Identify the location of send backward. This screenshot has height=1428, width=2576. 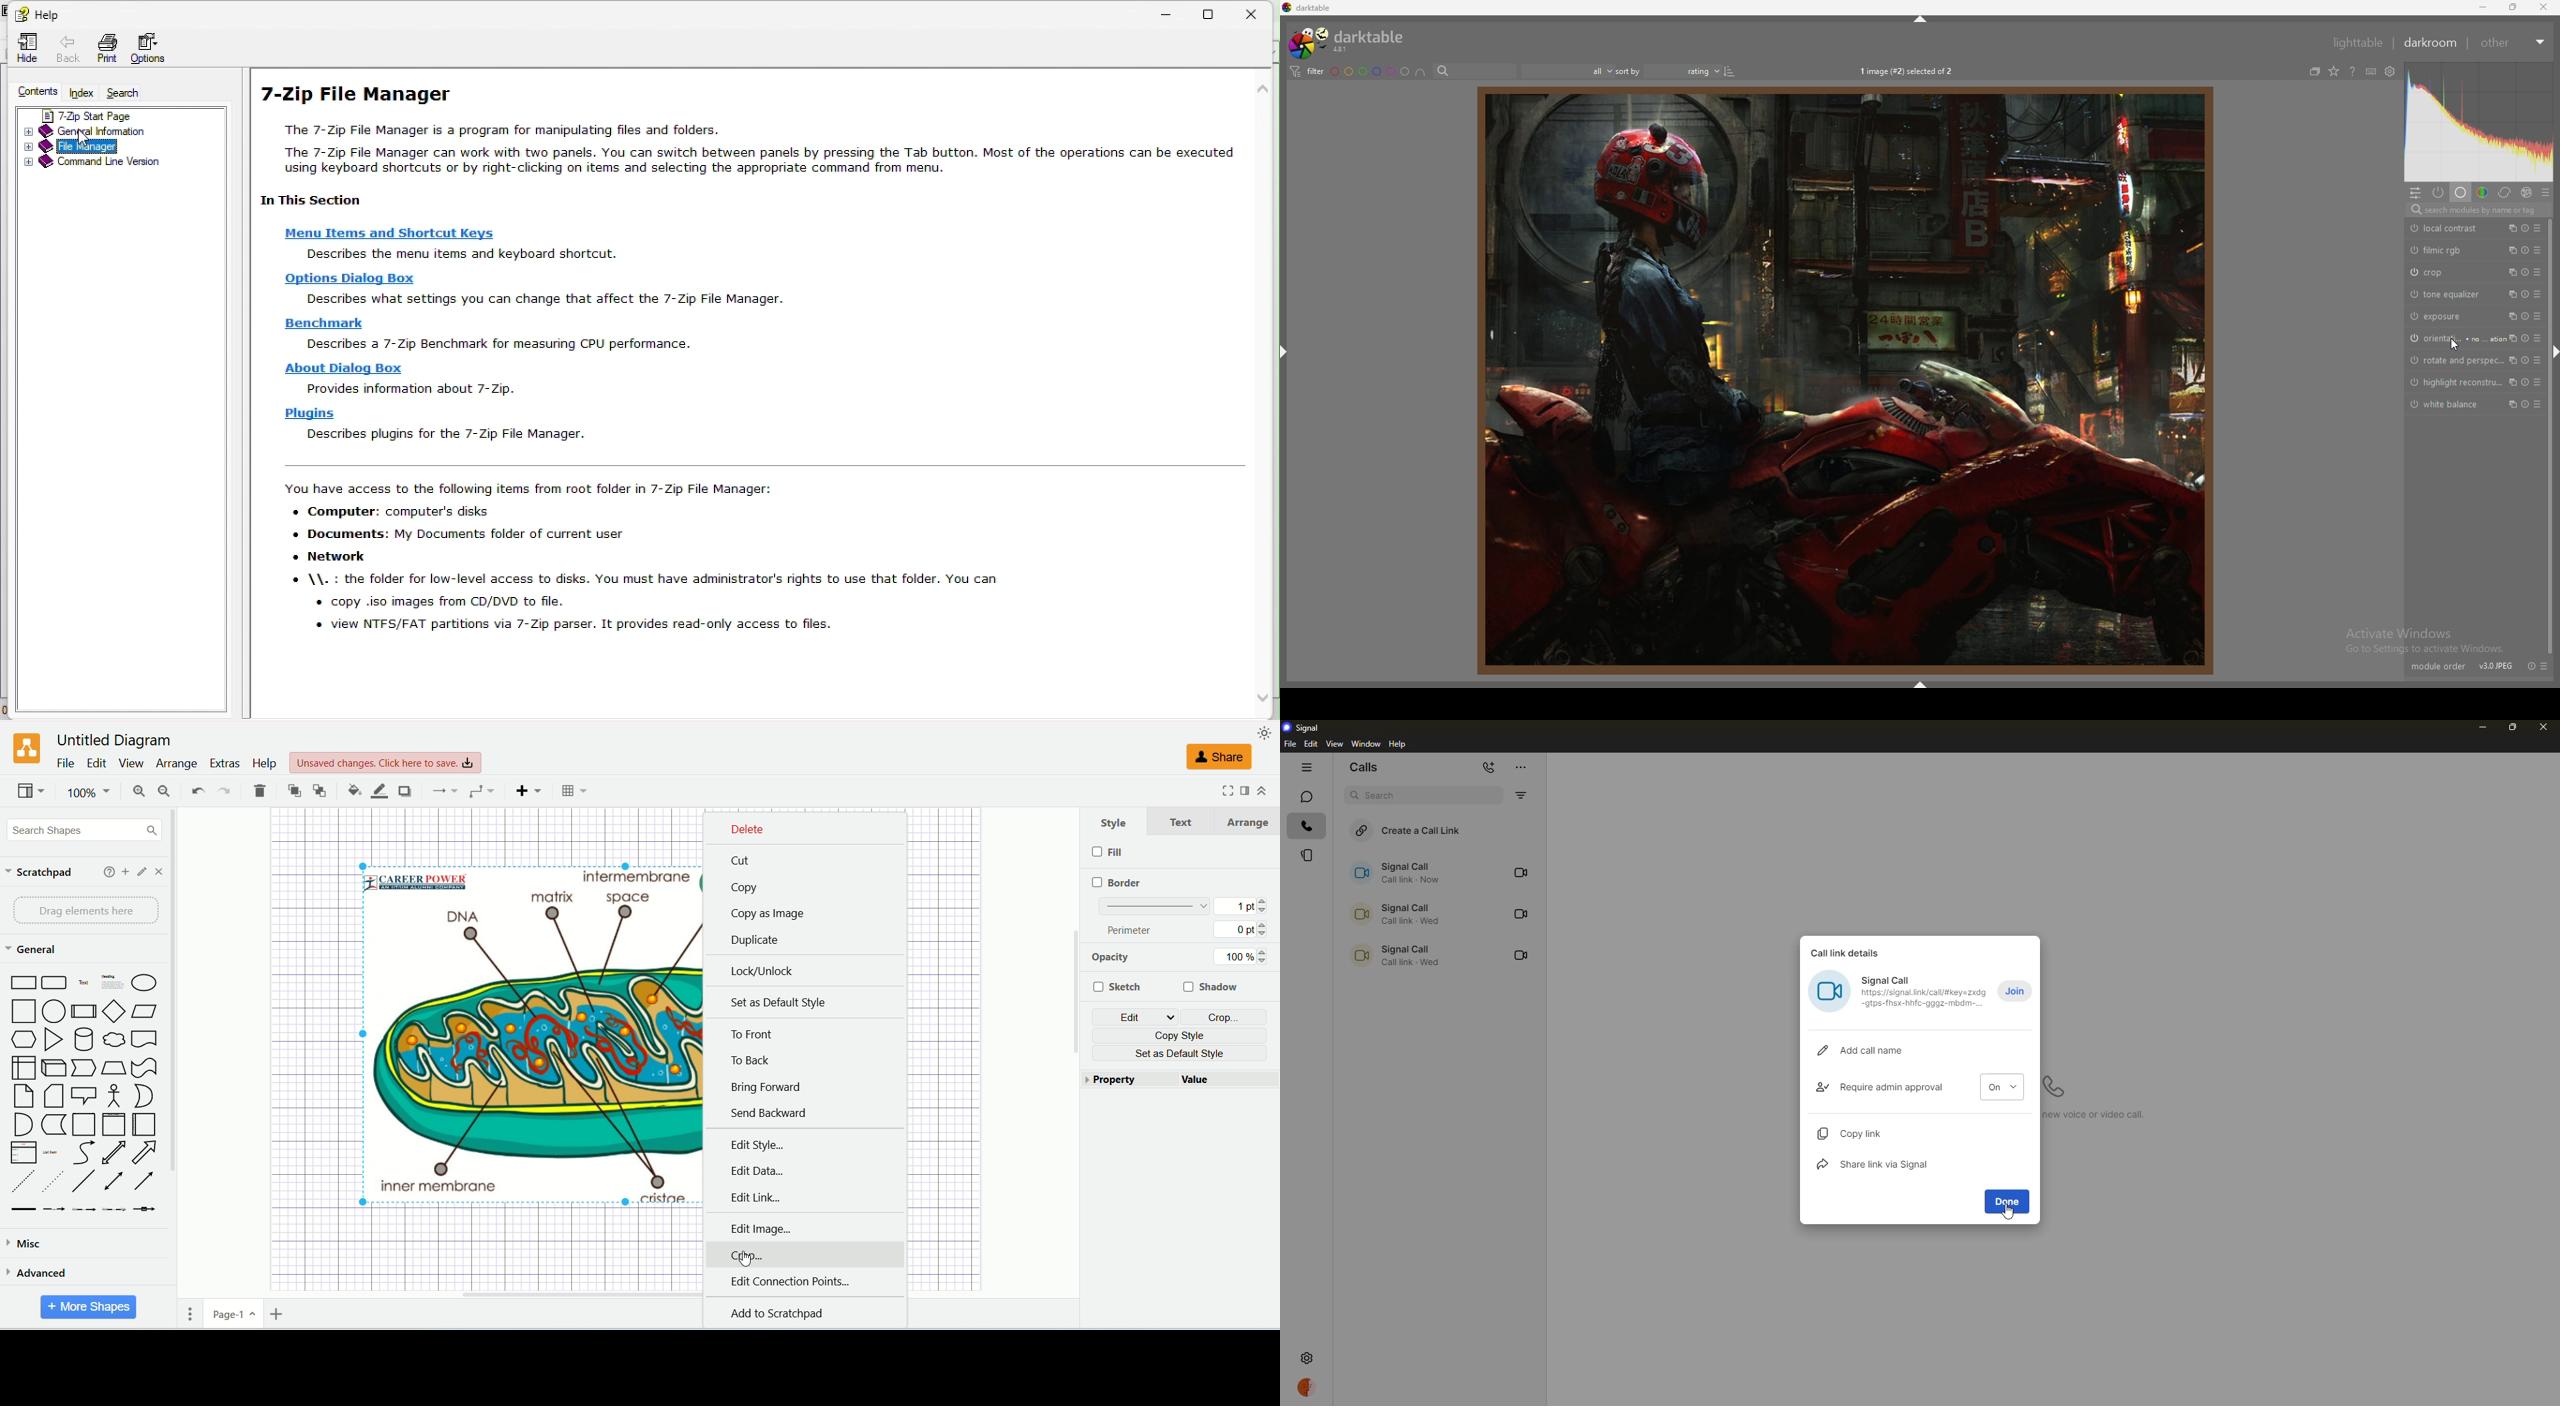
(769, 1111).